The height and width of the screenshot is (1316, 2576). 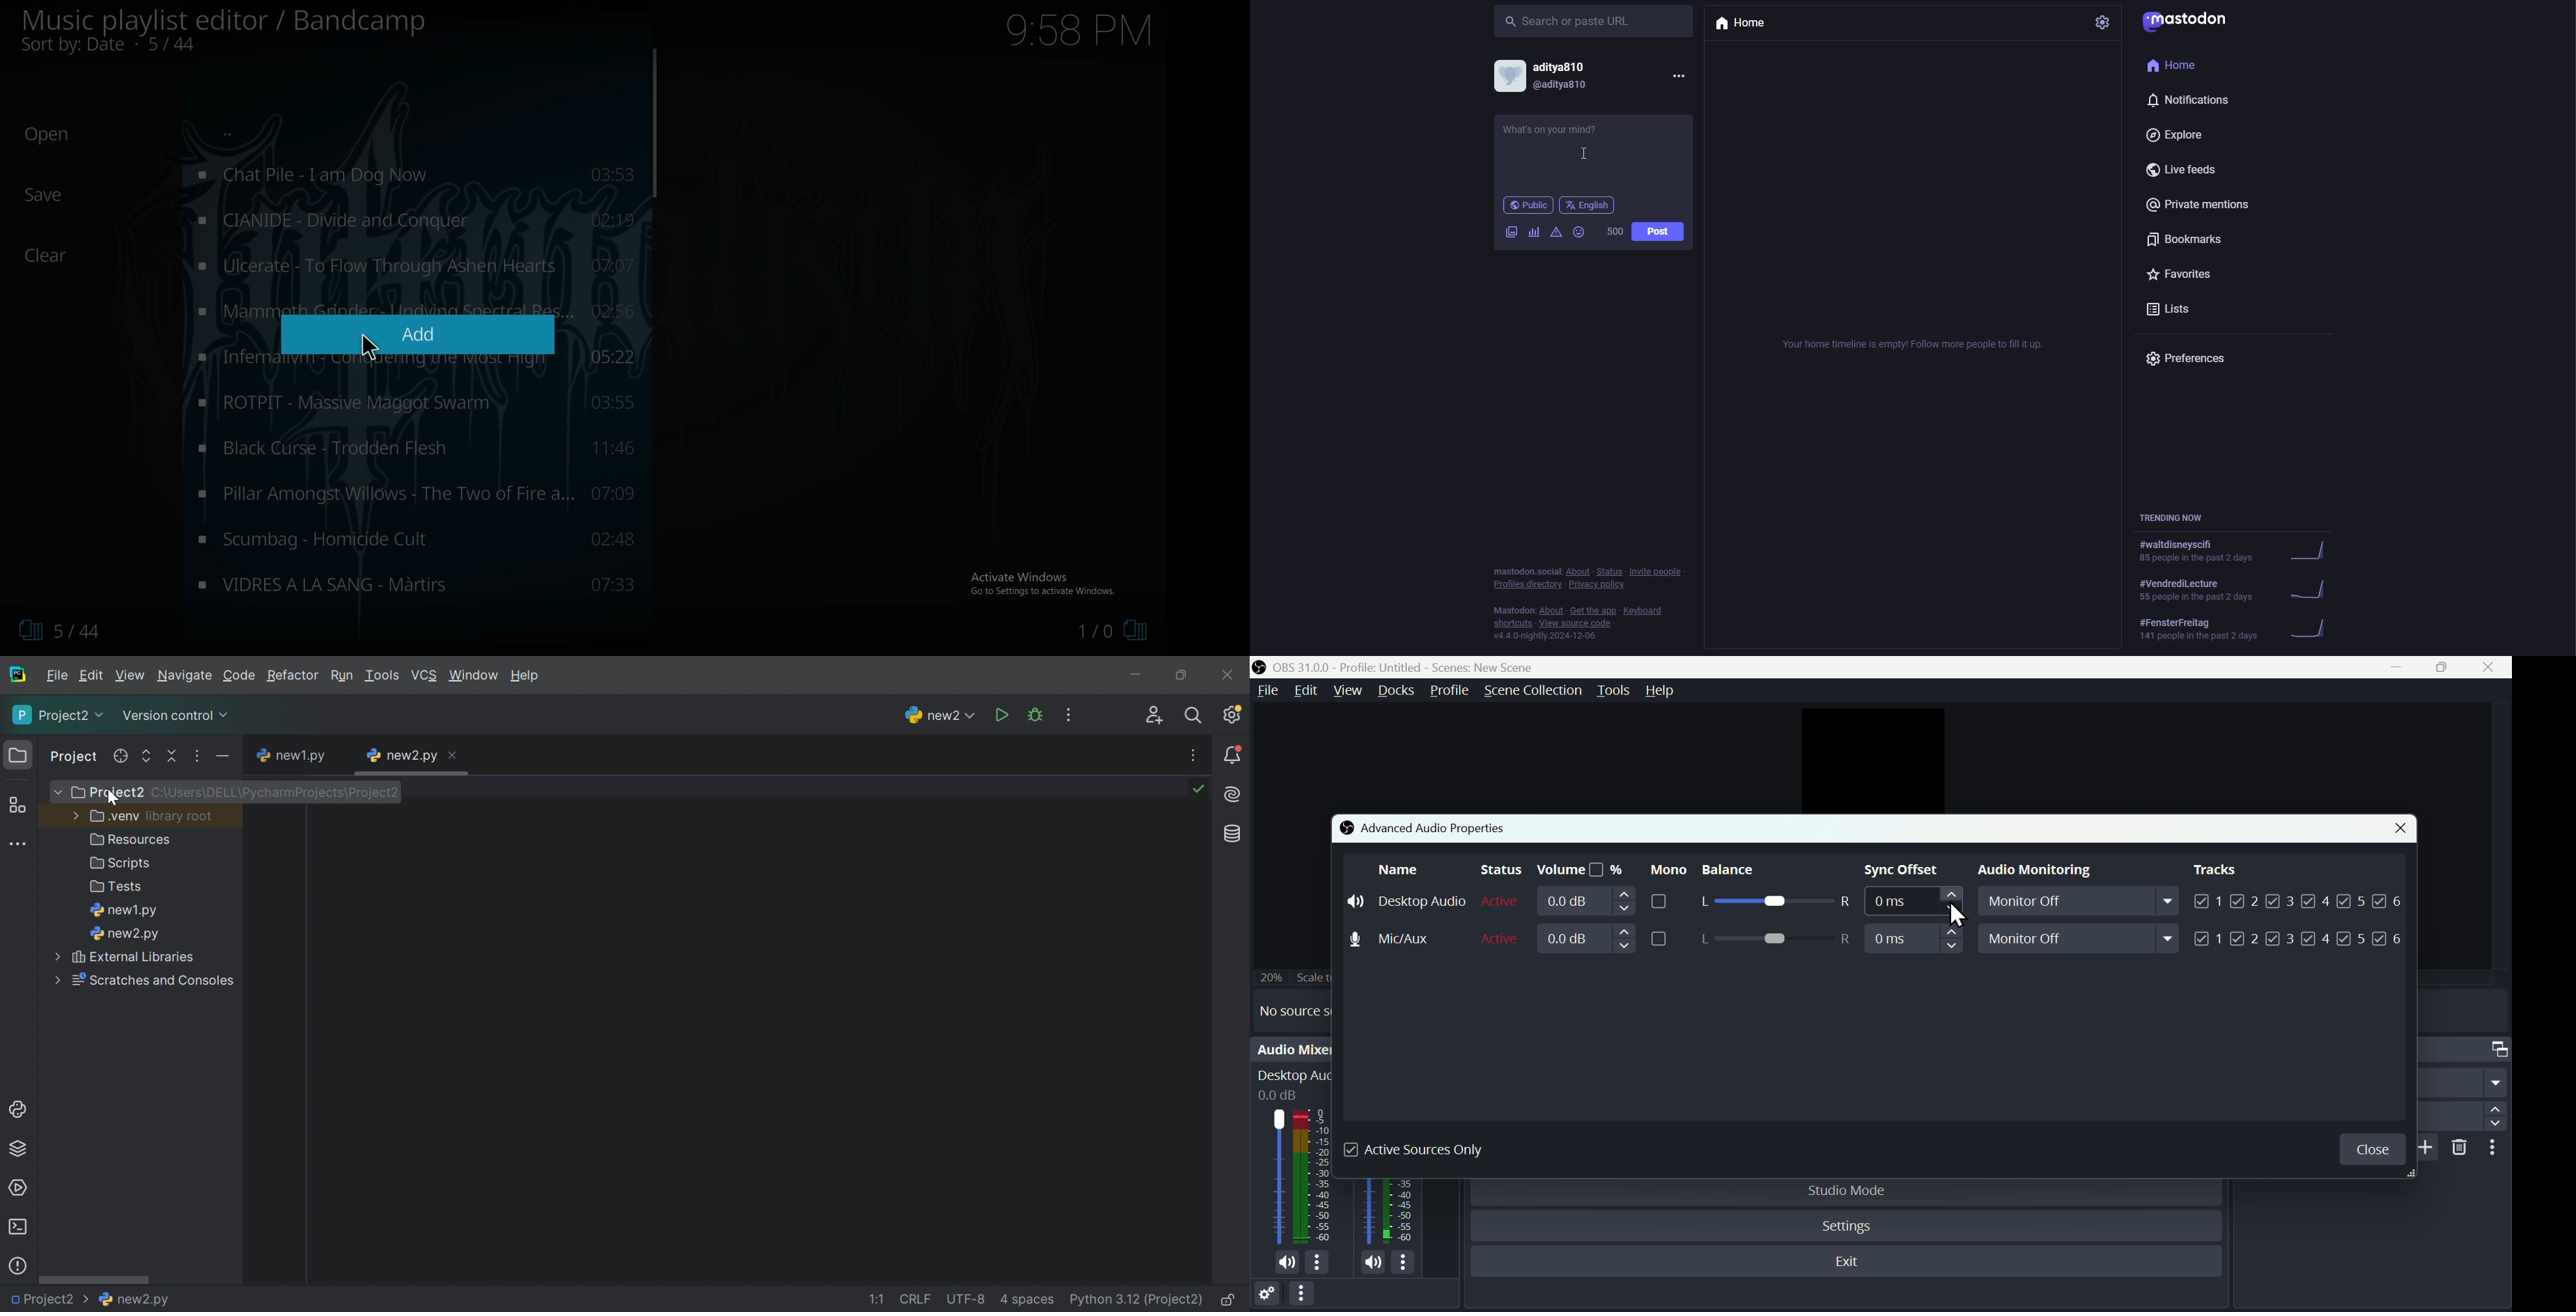 What do you see at coordinates (57, 676) in the screenshot?
I see `File` at bounding box center [57, 676].